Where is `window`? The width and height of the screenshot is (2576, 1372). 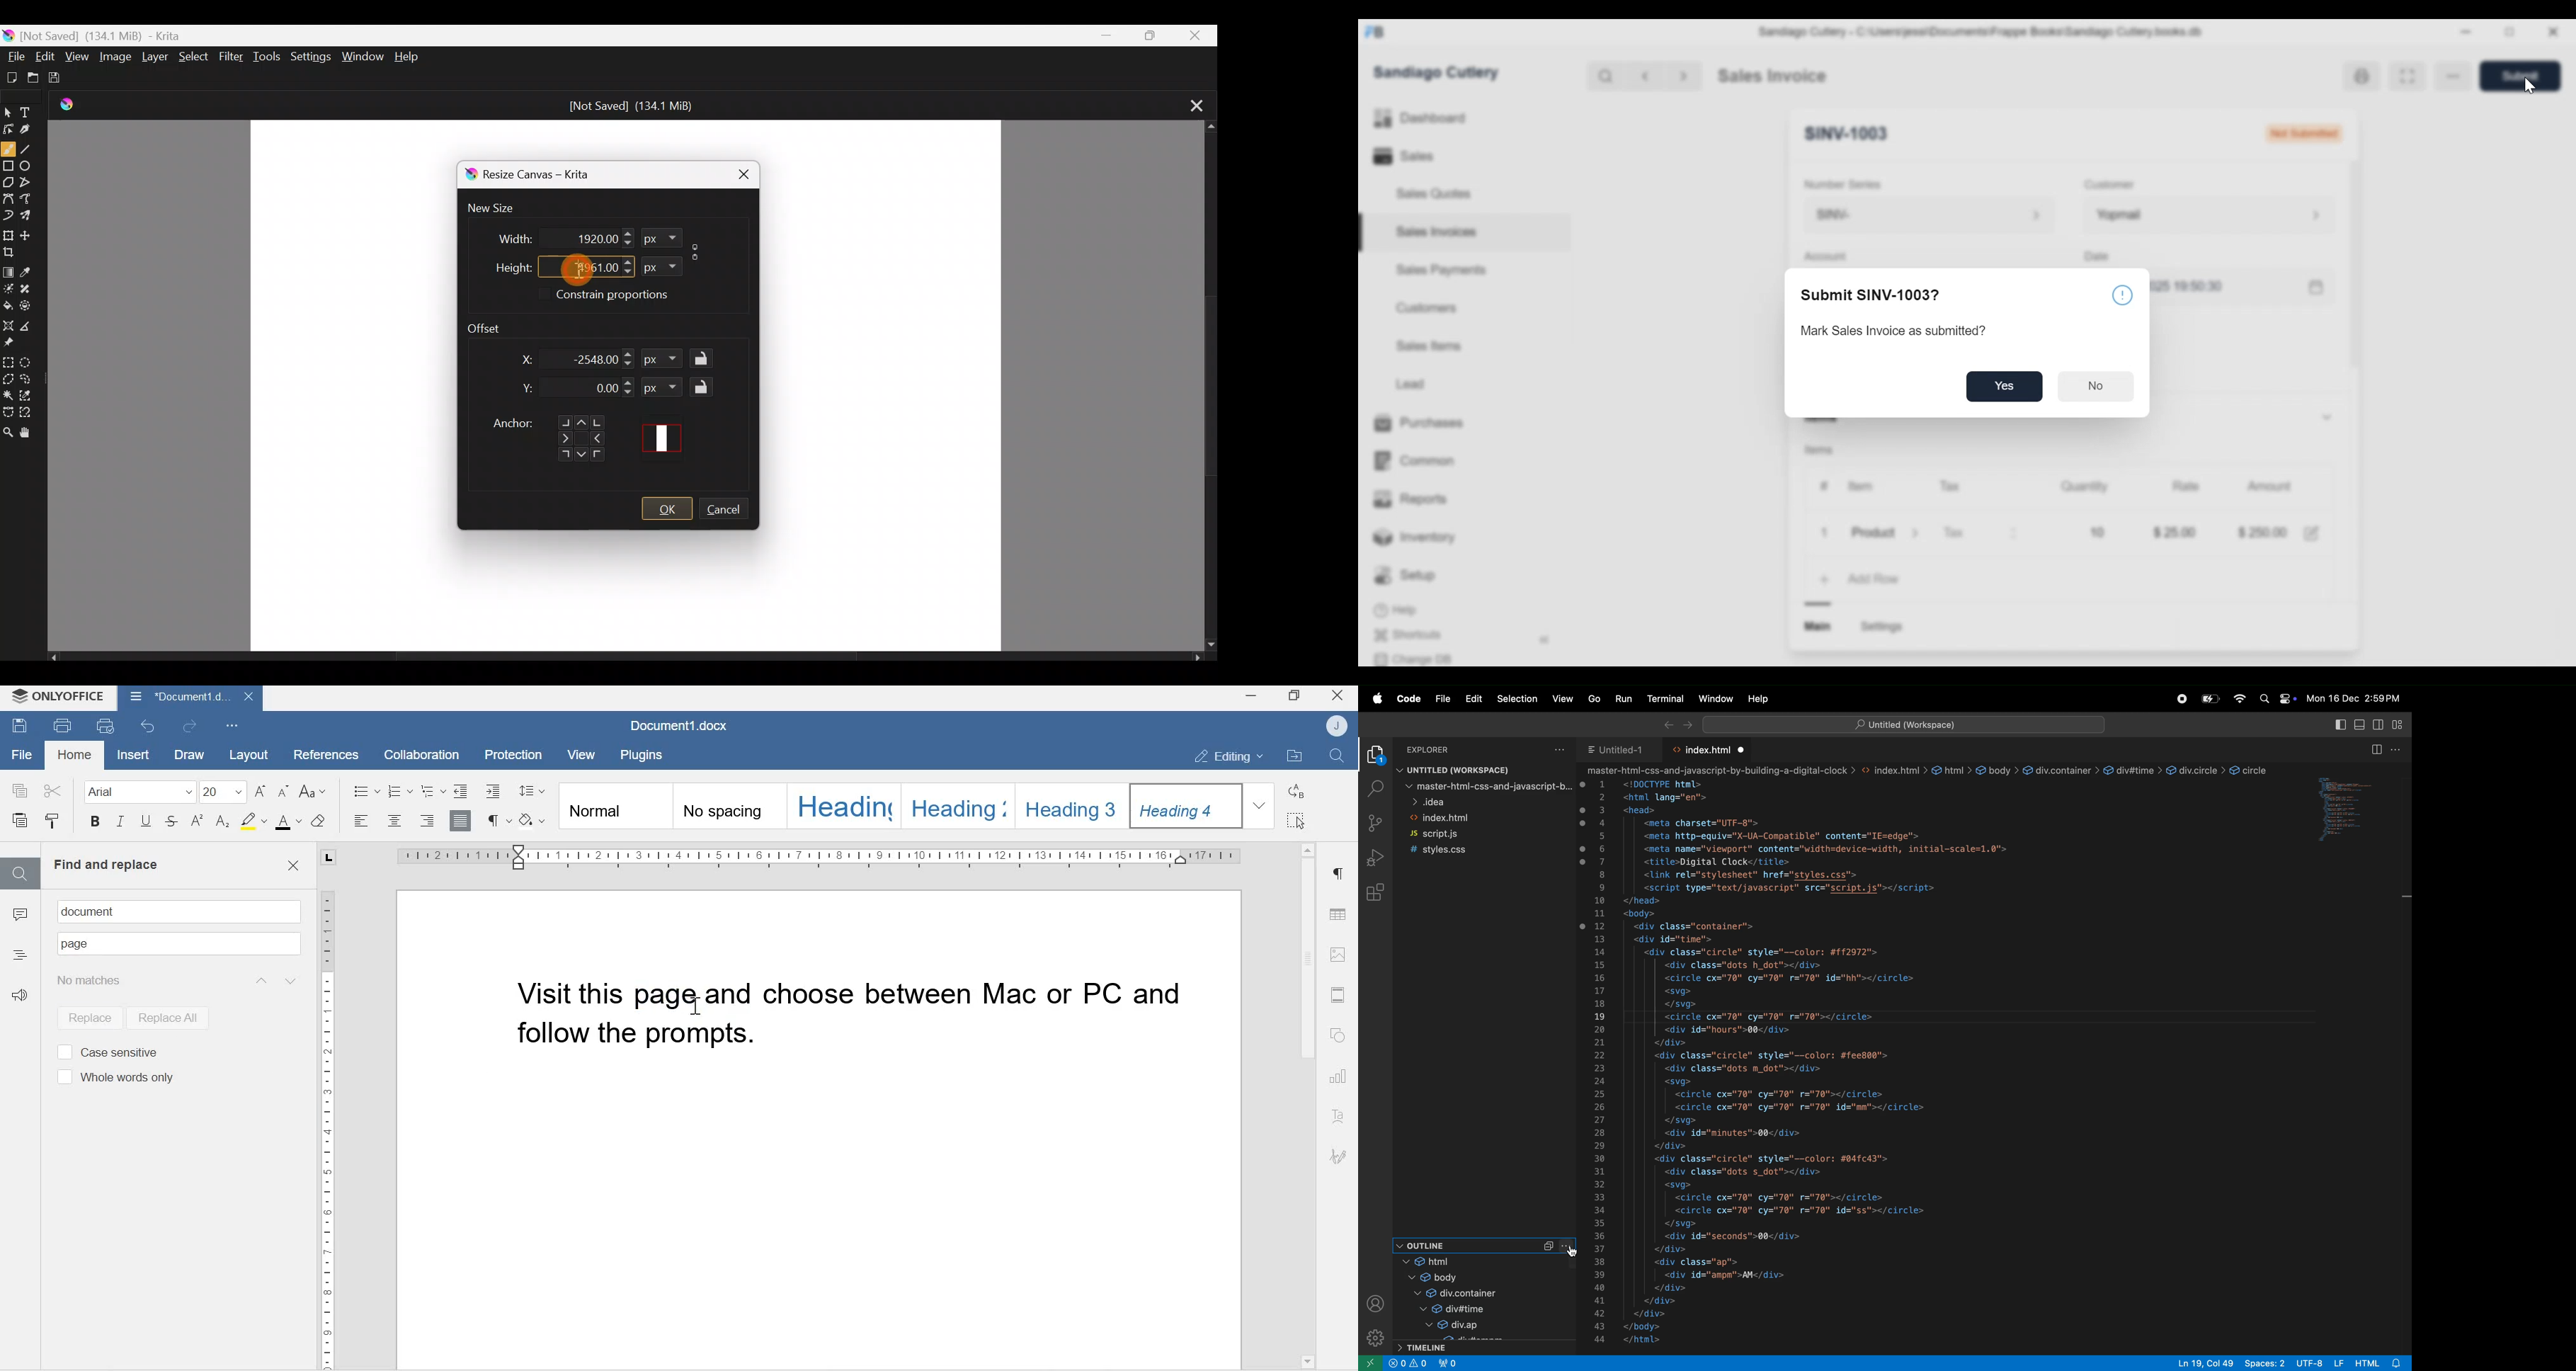 window is located at coordinates (1713, 698).